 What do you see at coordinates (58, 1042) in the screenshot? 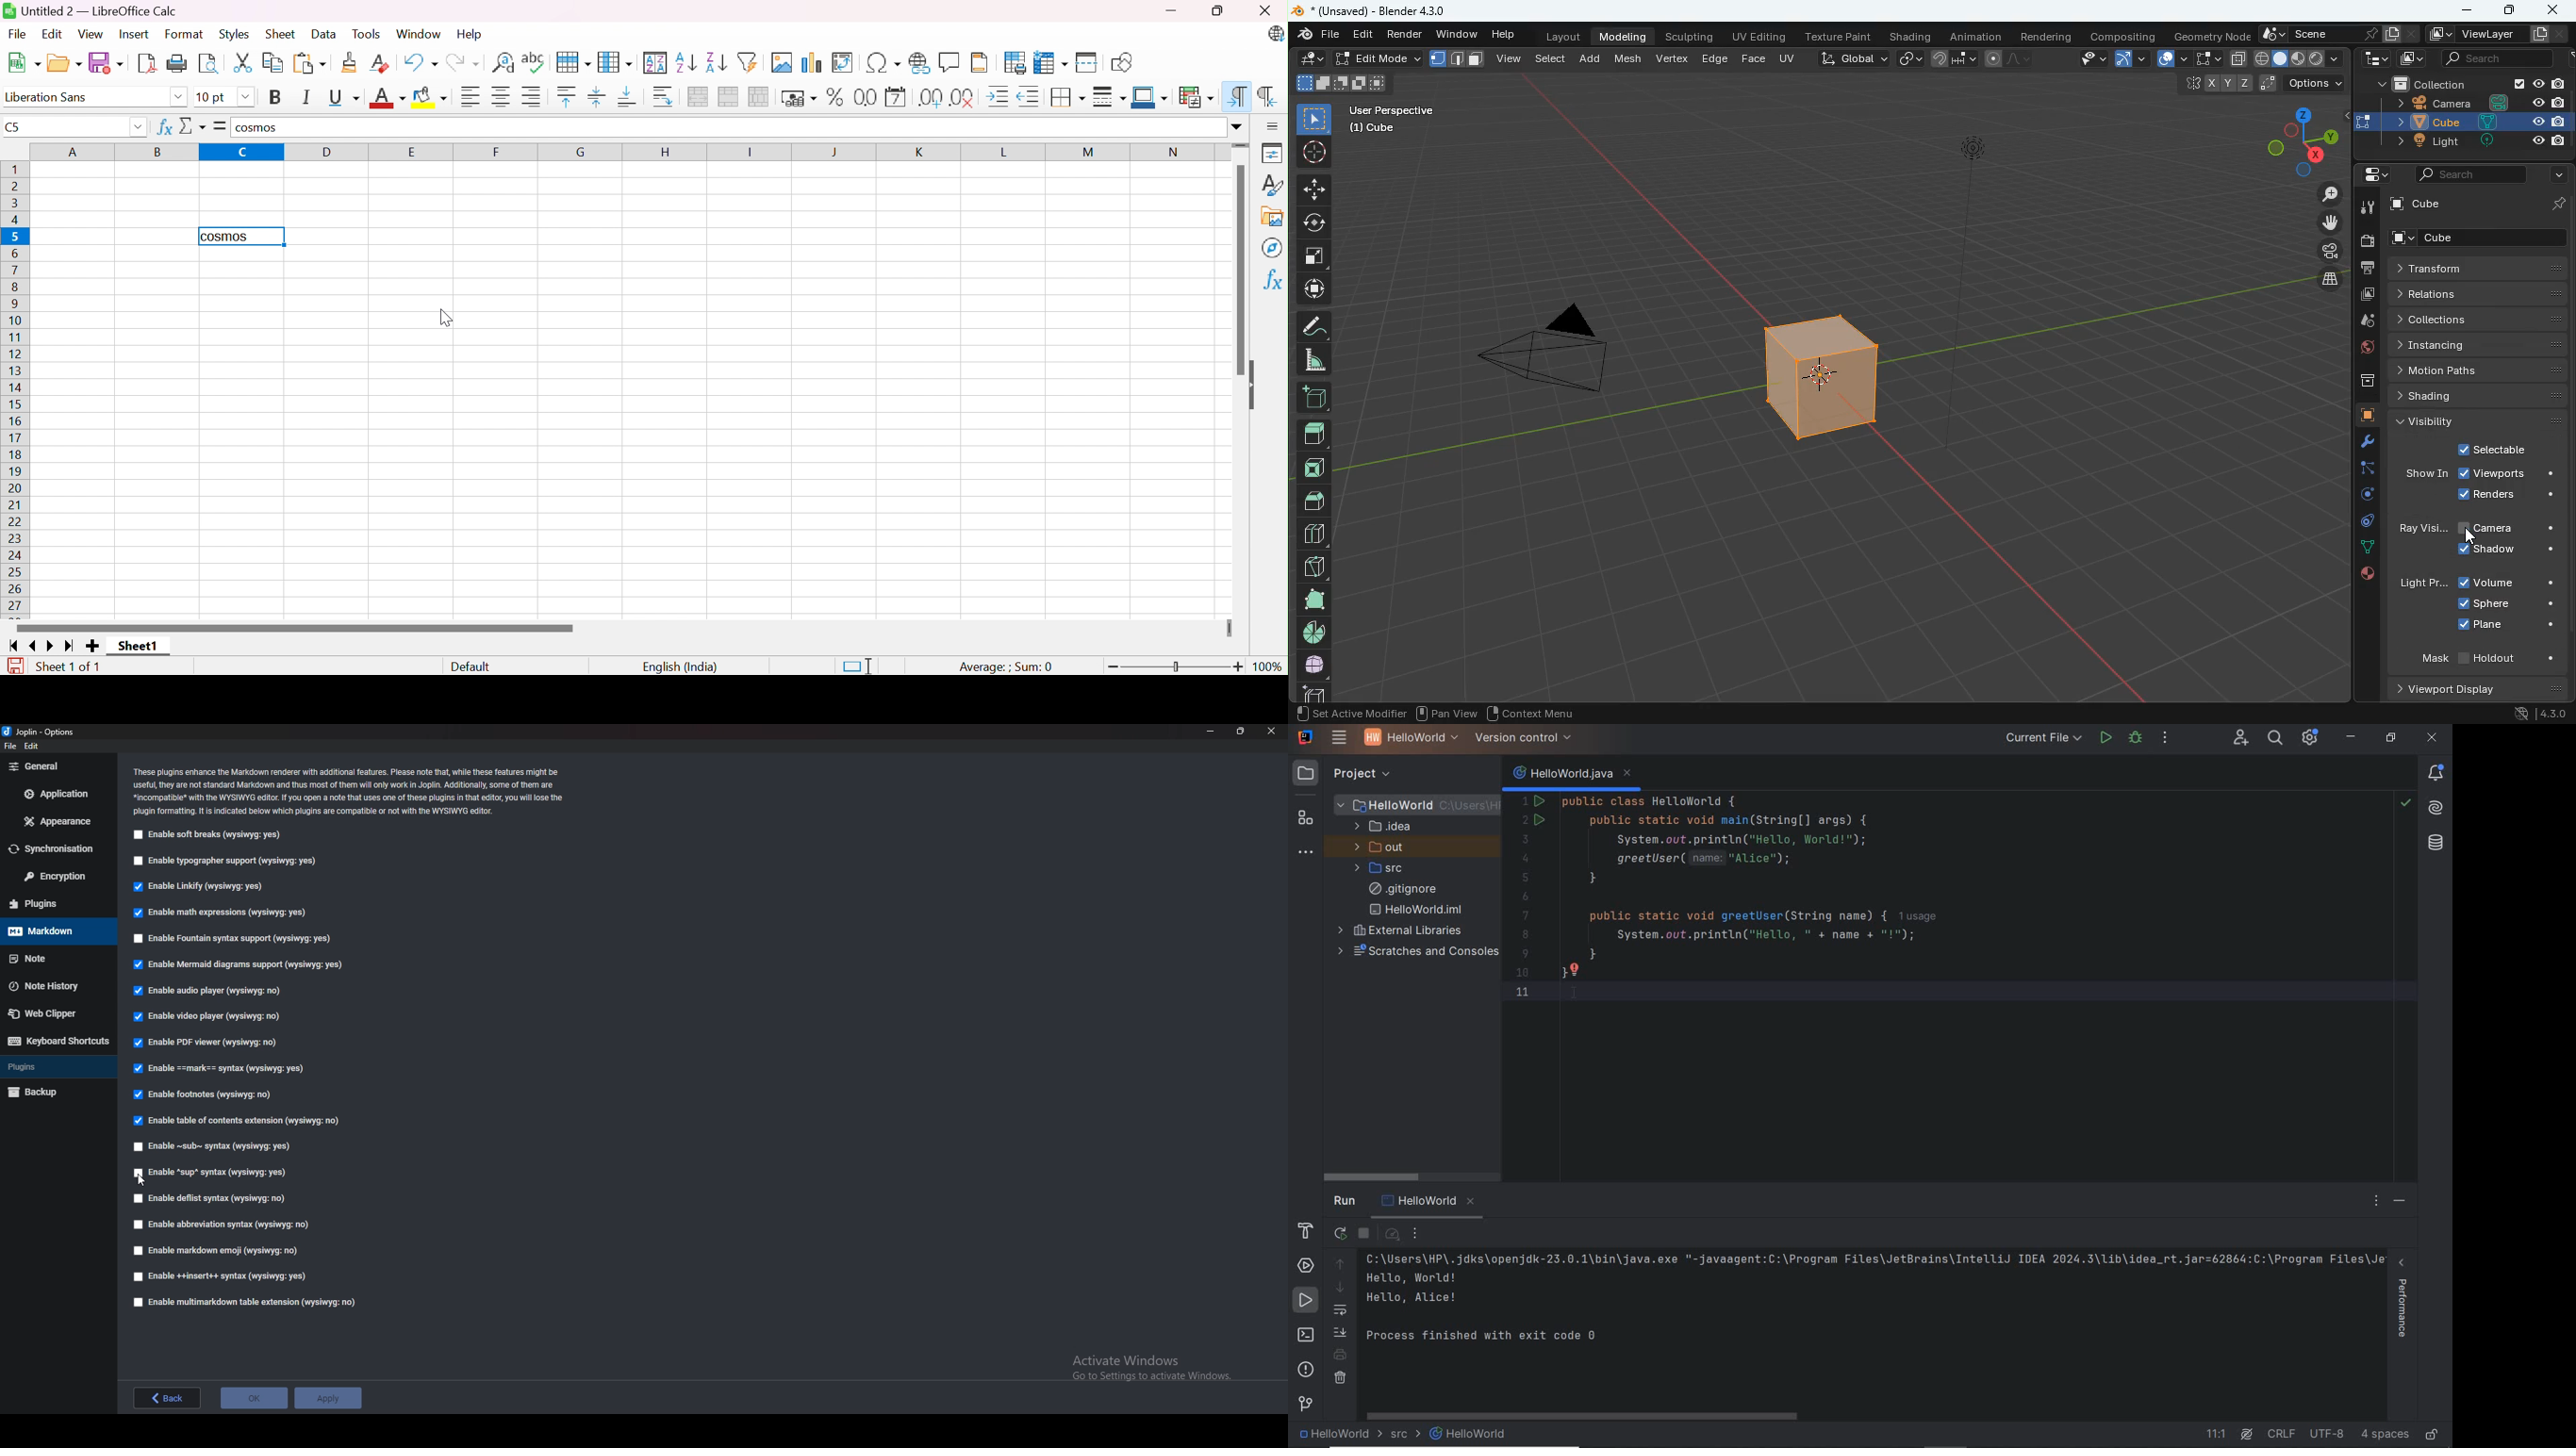
I see `keyboard shortcuts` at bounding box center [58, 1042].